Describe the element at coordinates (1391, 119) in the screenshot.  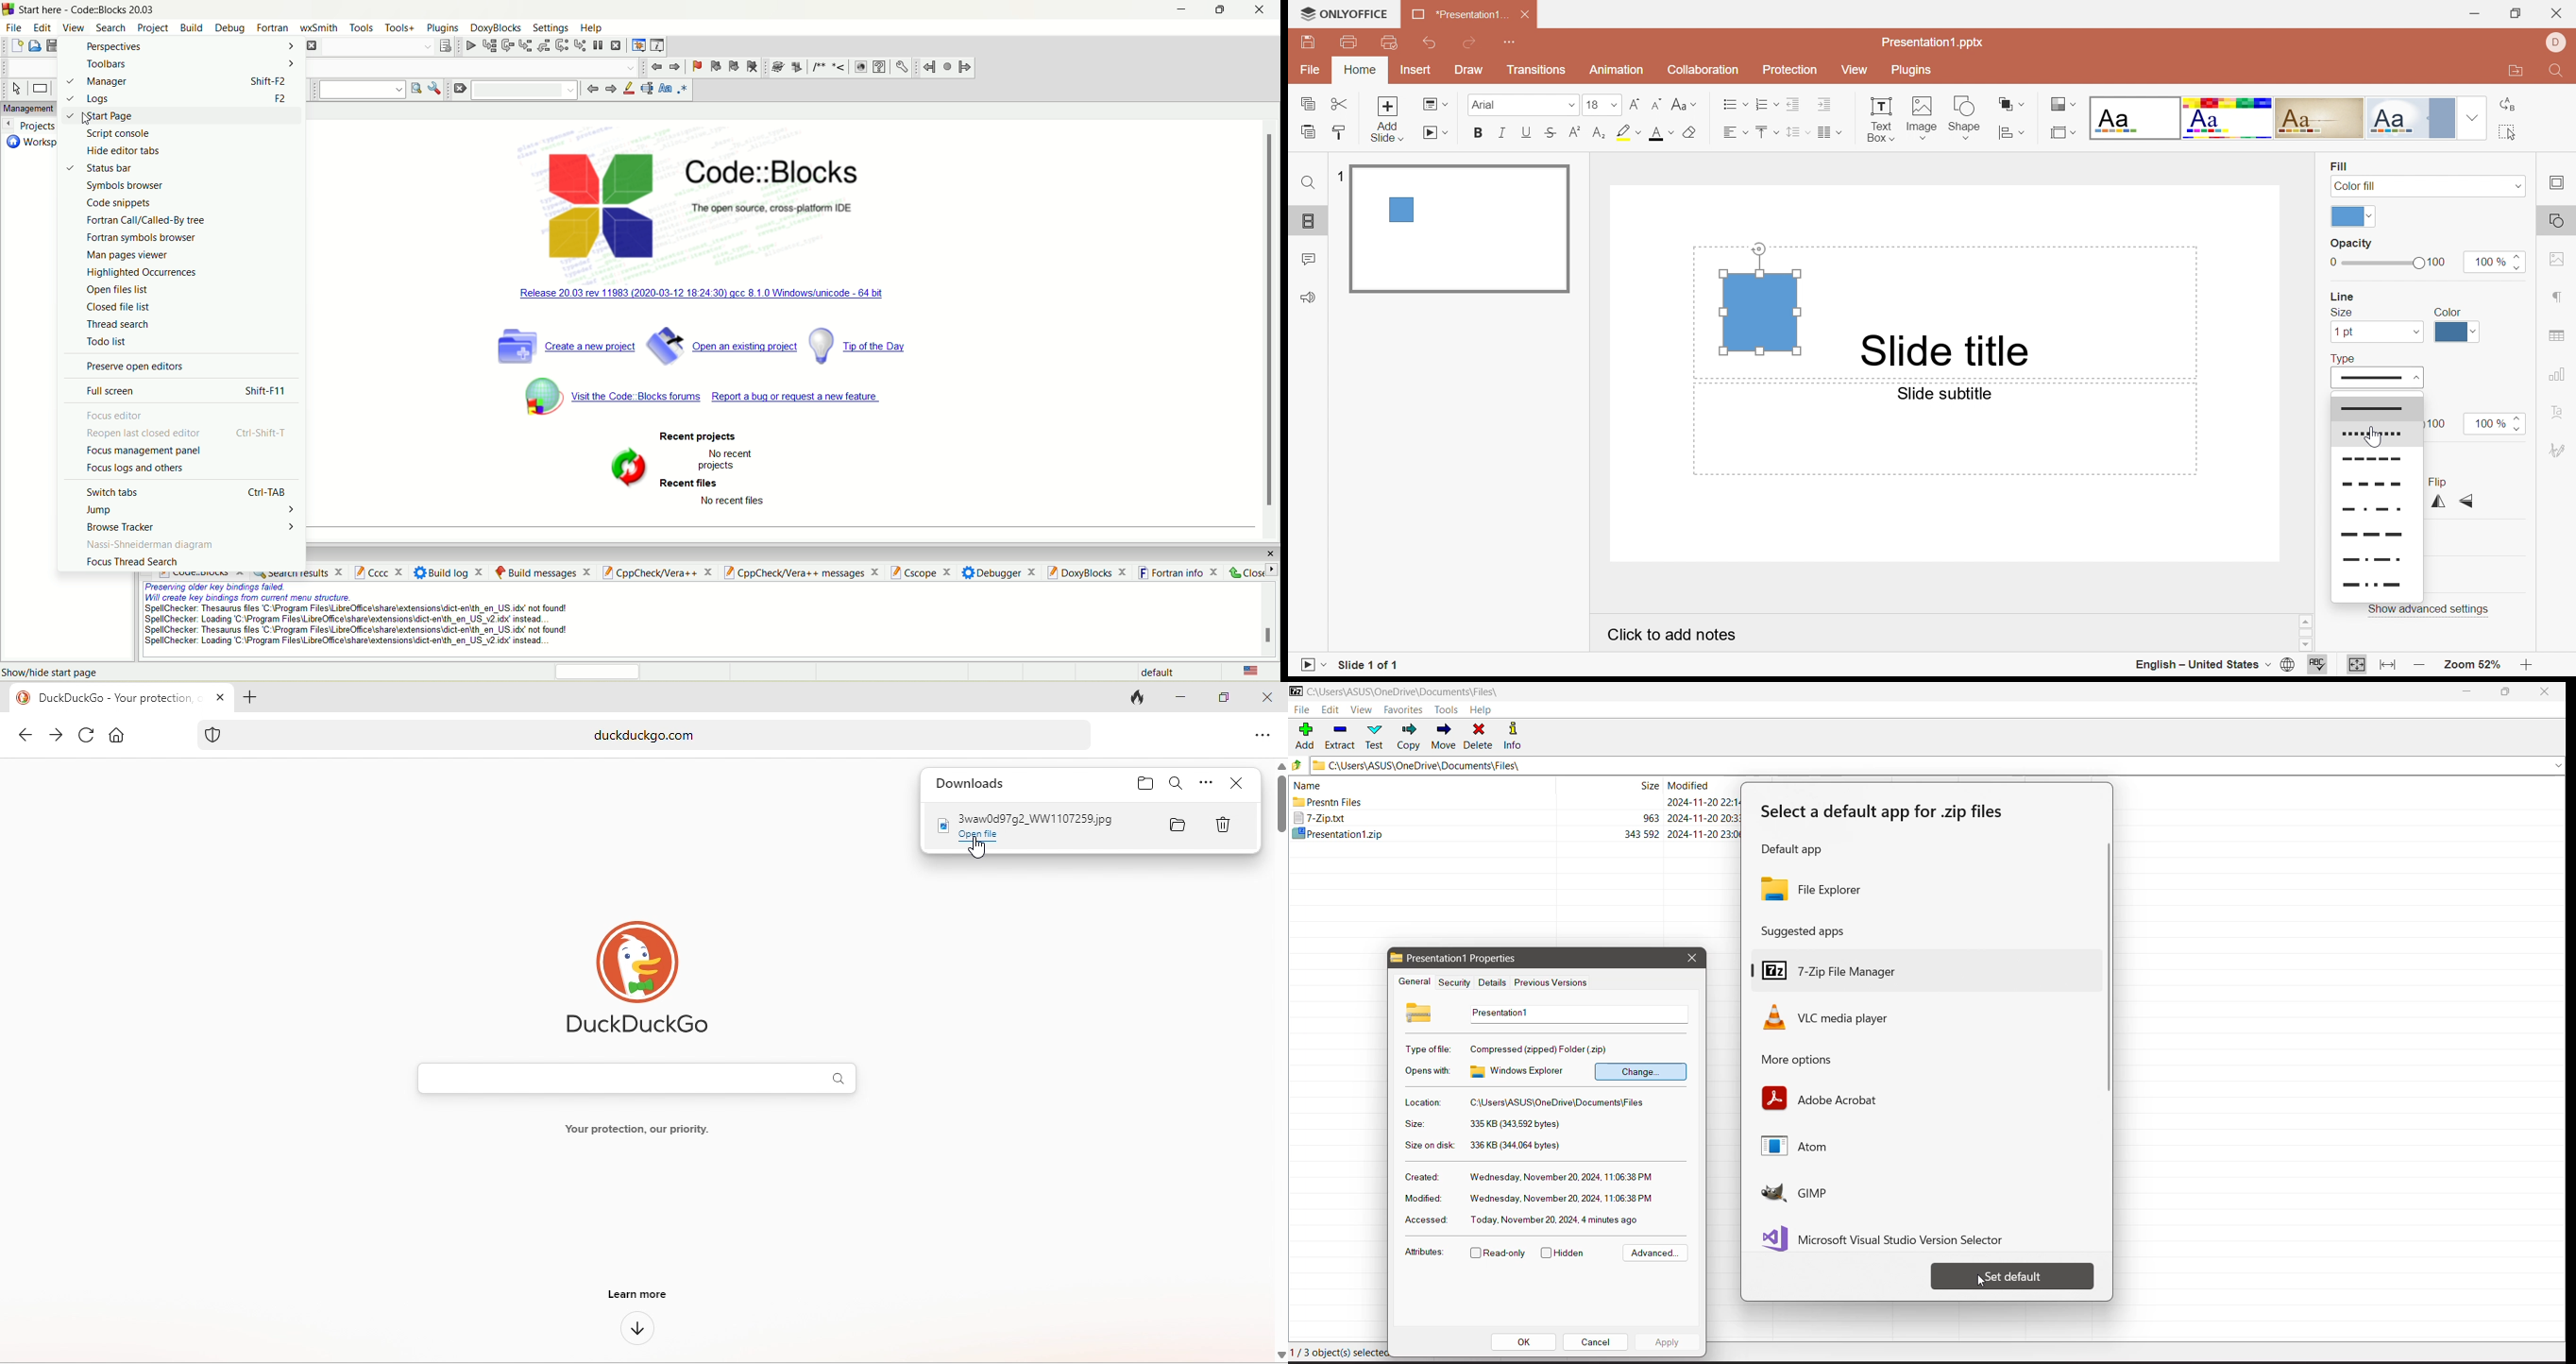
I see `Add Slide` at that location.